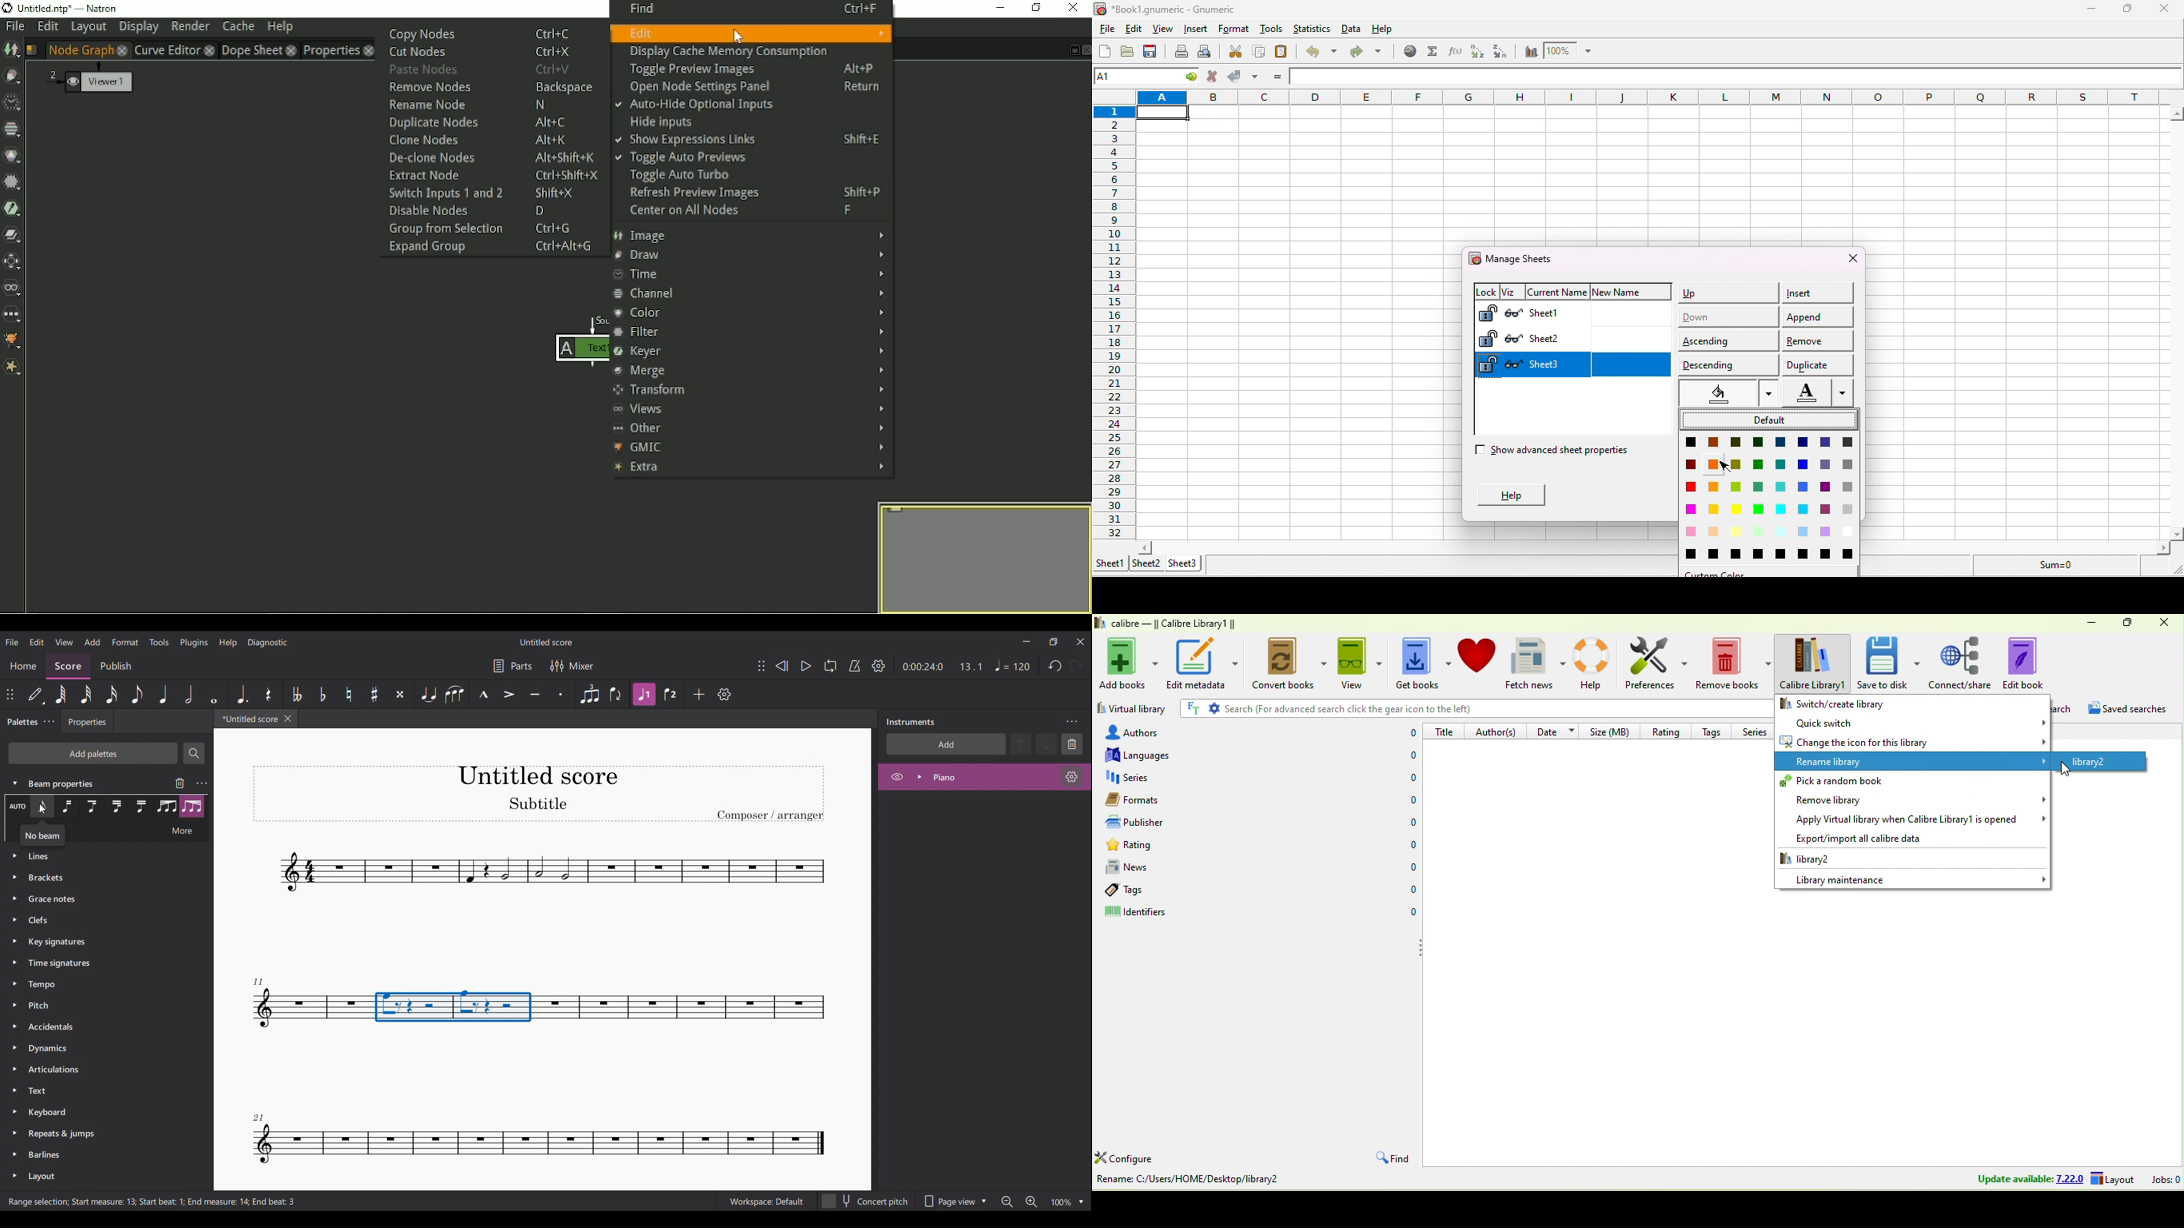 This screenshot has width=2184, height=1232. Describe the element at coordinates (1477, 655) in the screenshot. I see `donate` at that location.